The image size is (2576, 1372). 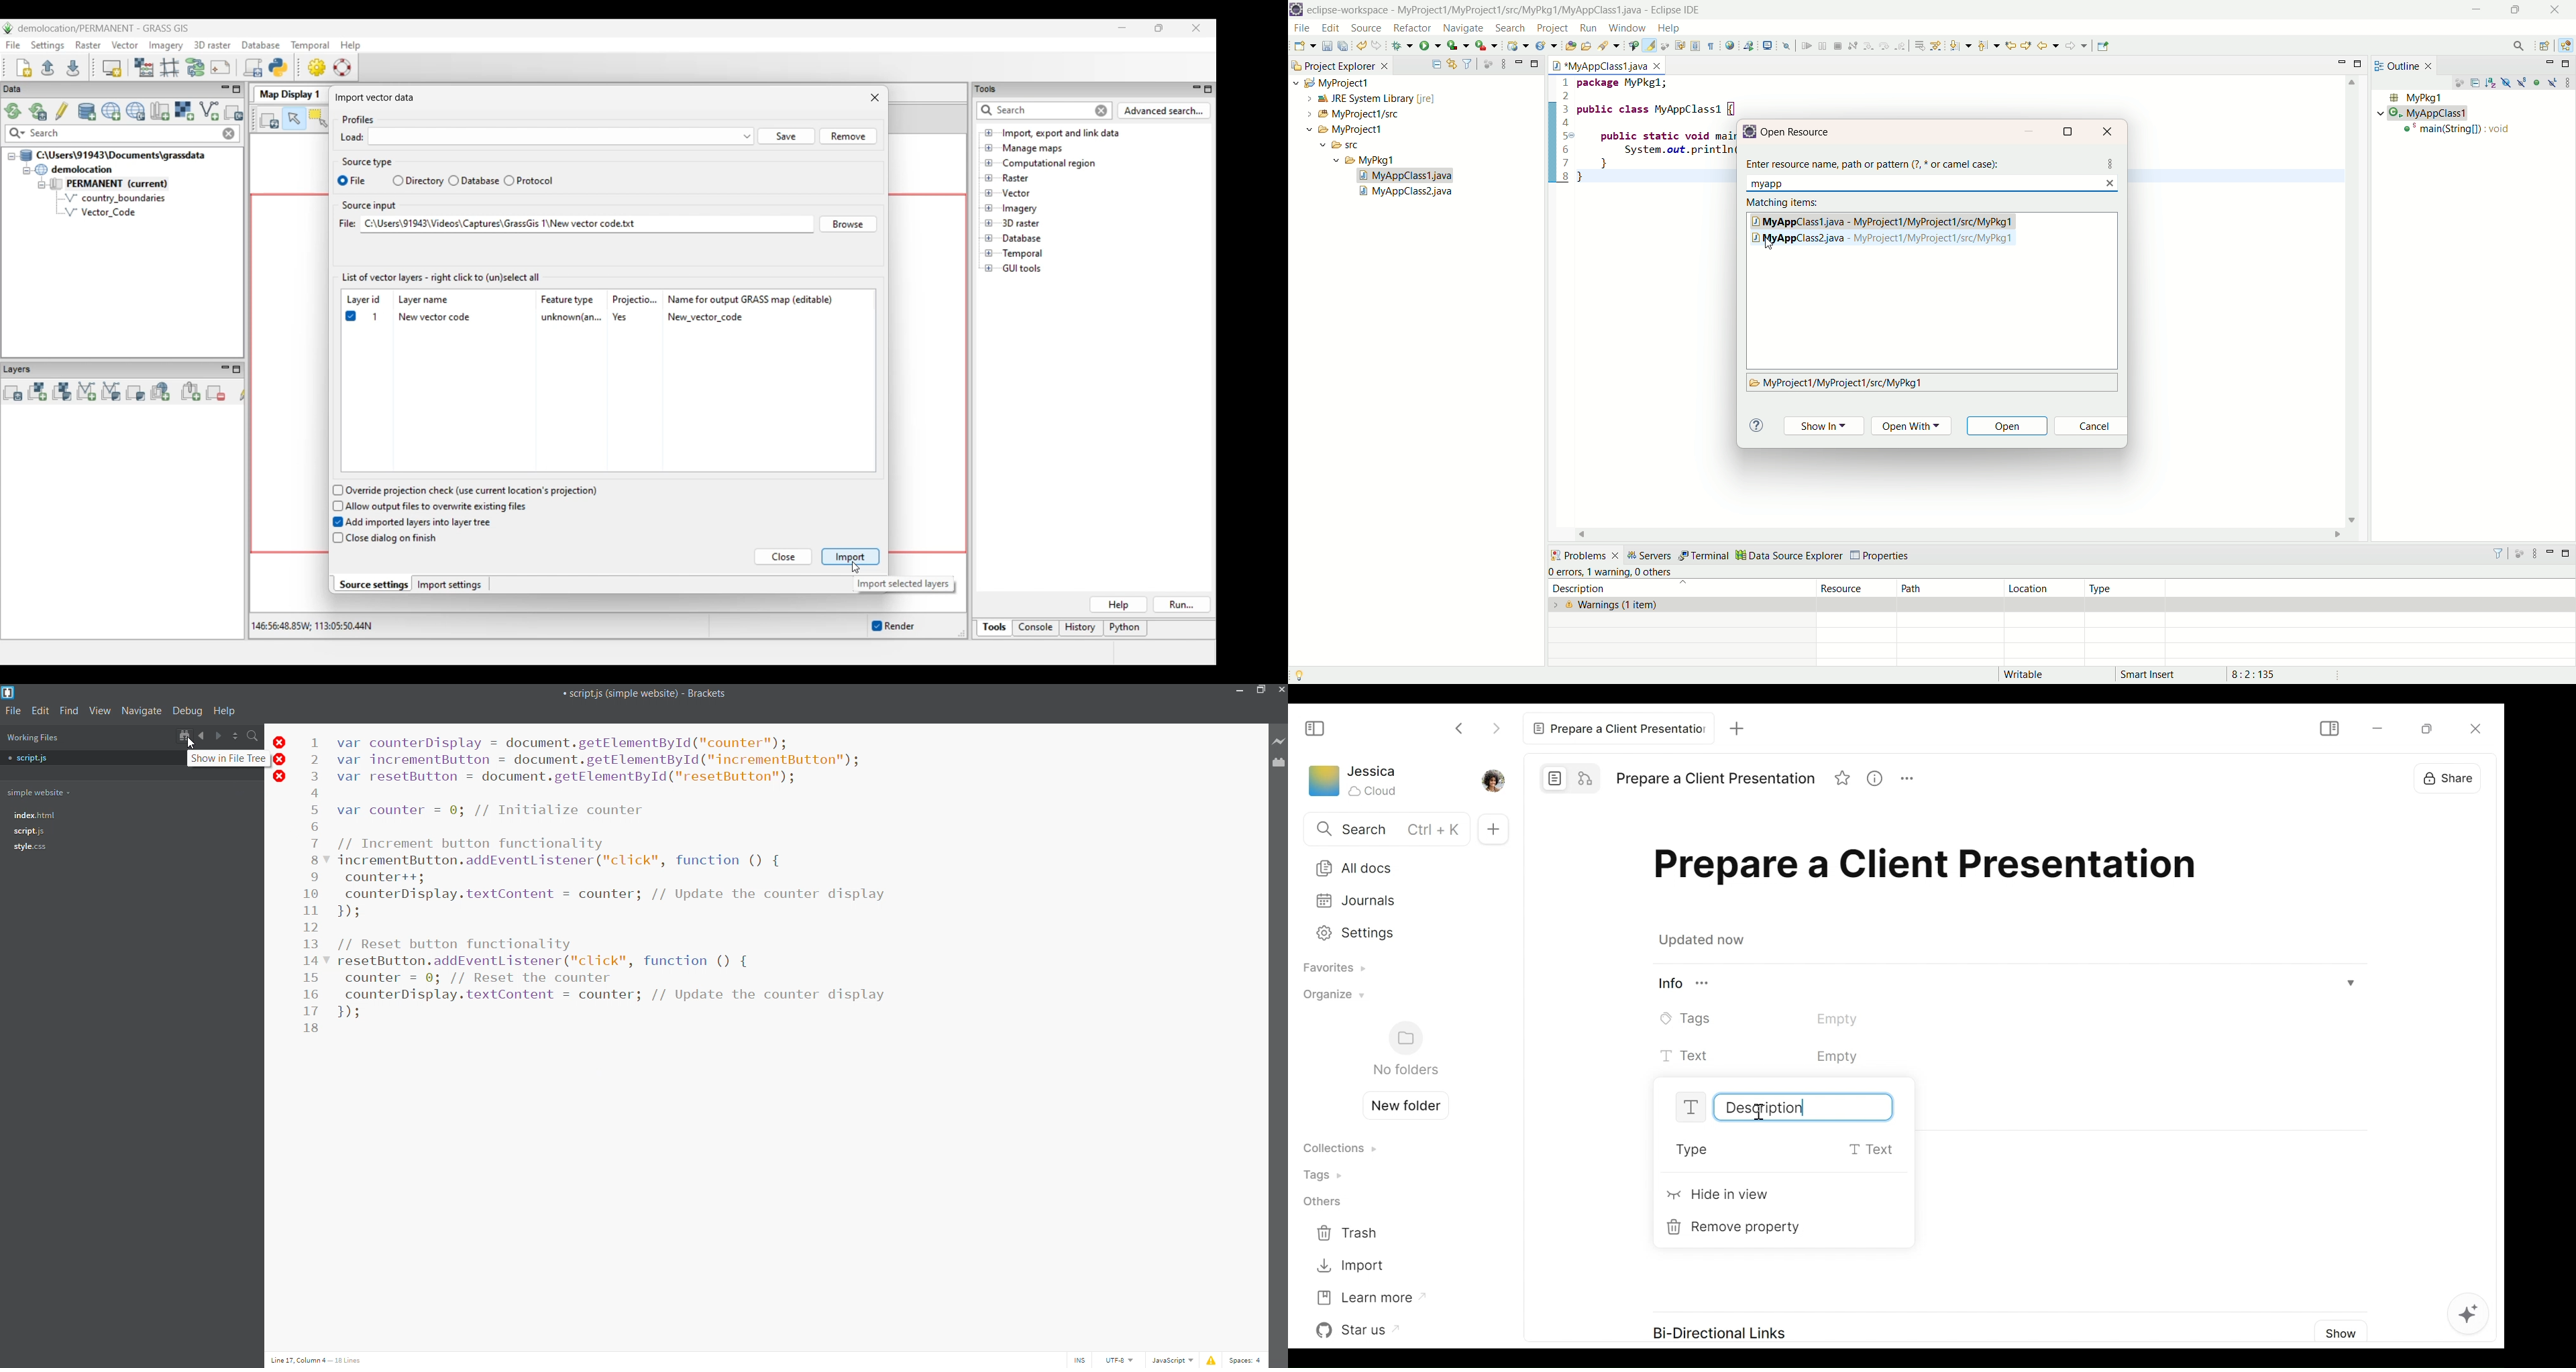 What do you see at coordinates (621, 882) in the screenshot?
I see `var counterDisplay = document.getElementById("counter");
var incrementButton = document.getElementById("incrementButton");
var resetButton = document.getElementById("resetButton");
var counter = 0; // Initialize counter

// Increment button functionality
incrementButton.addEventListener("click", function () {

counter++;

counterDisplay.textContent = counter; // Update the counter display
IH

// Reset button functionality

resetButton.addEventListener("click", function () {

counter = @; // Reset the counter

counterDisplay.textContent = counter; // Update the counter display
IH` at bounding box center [621, 882].